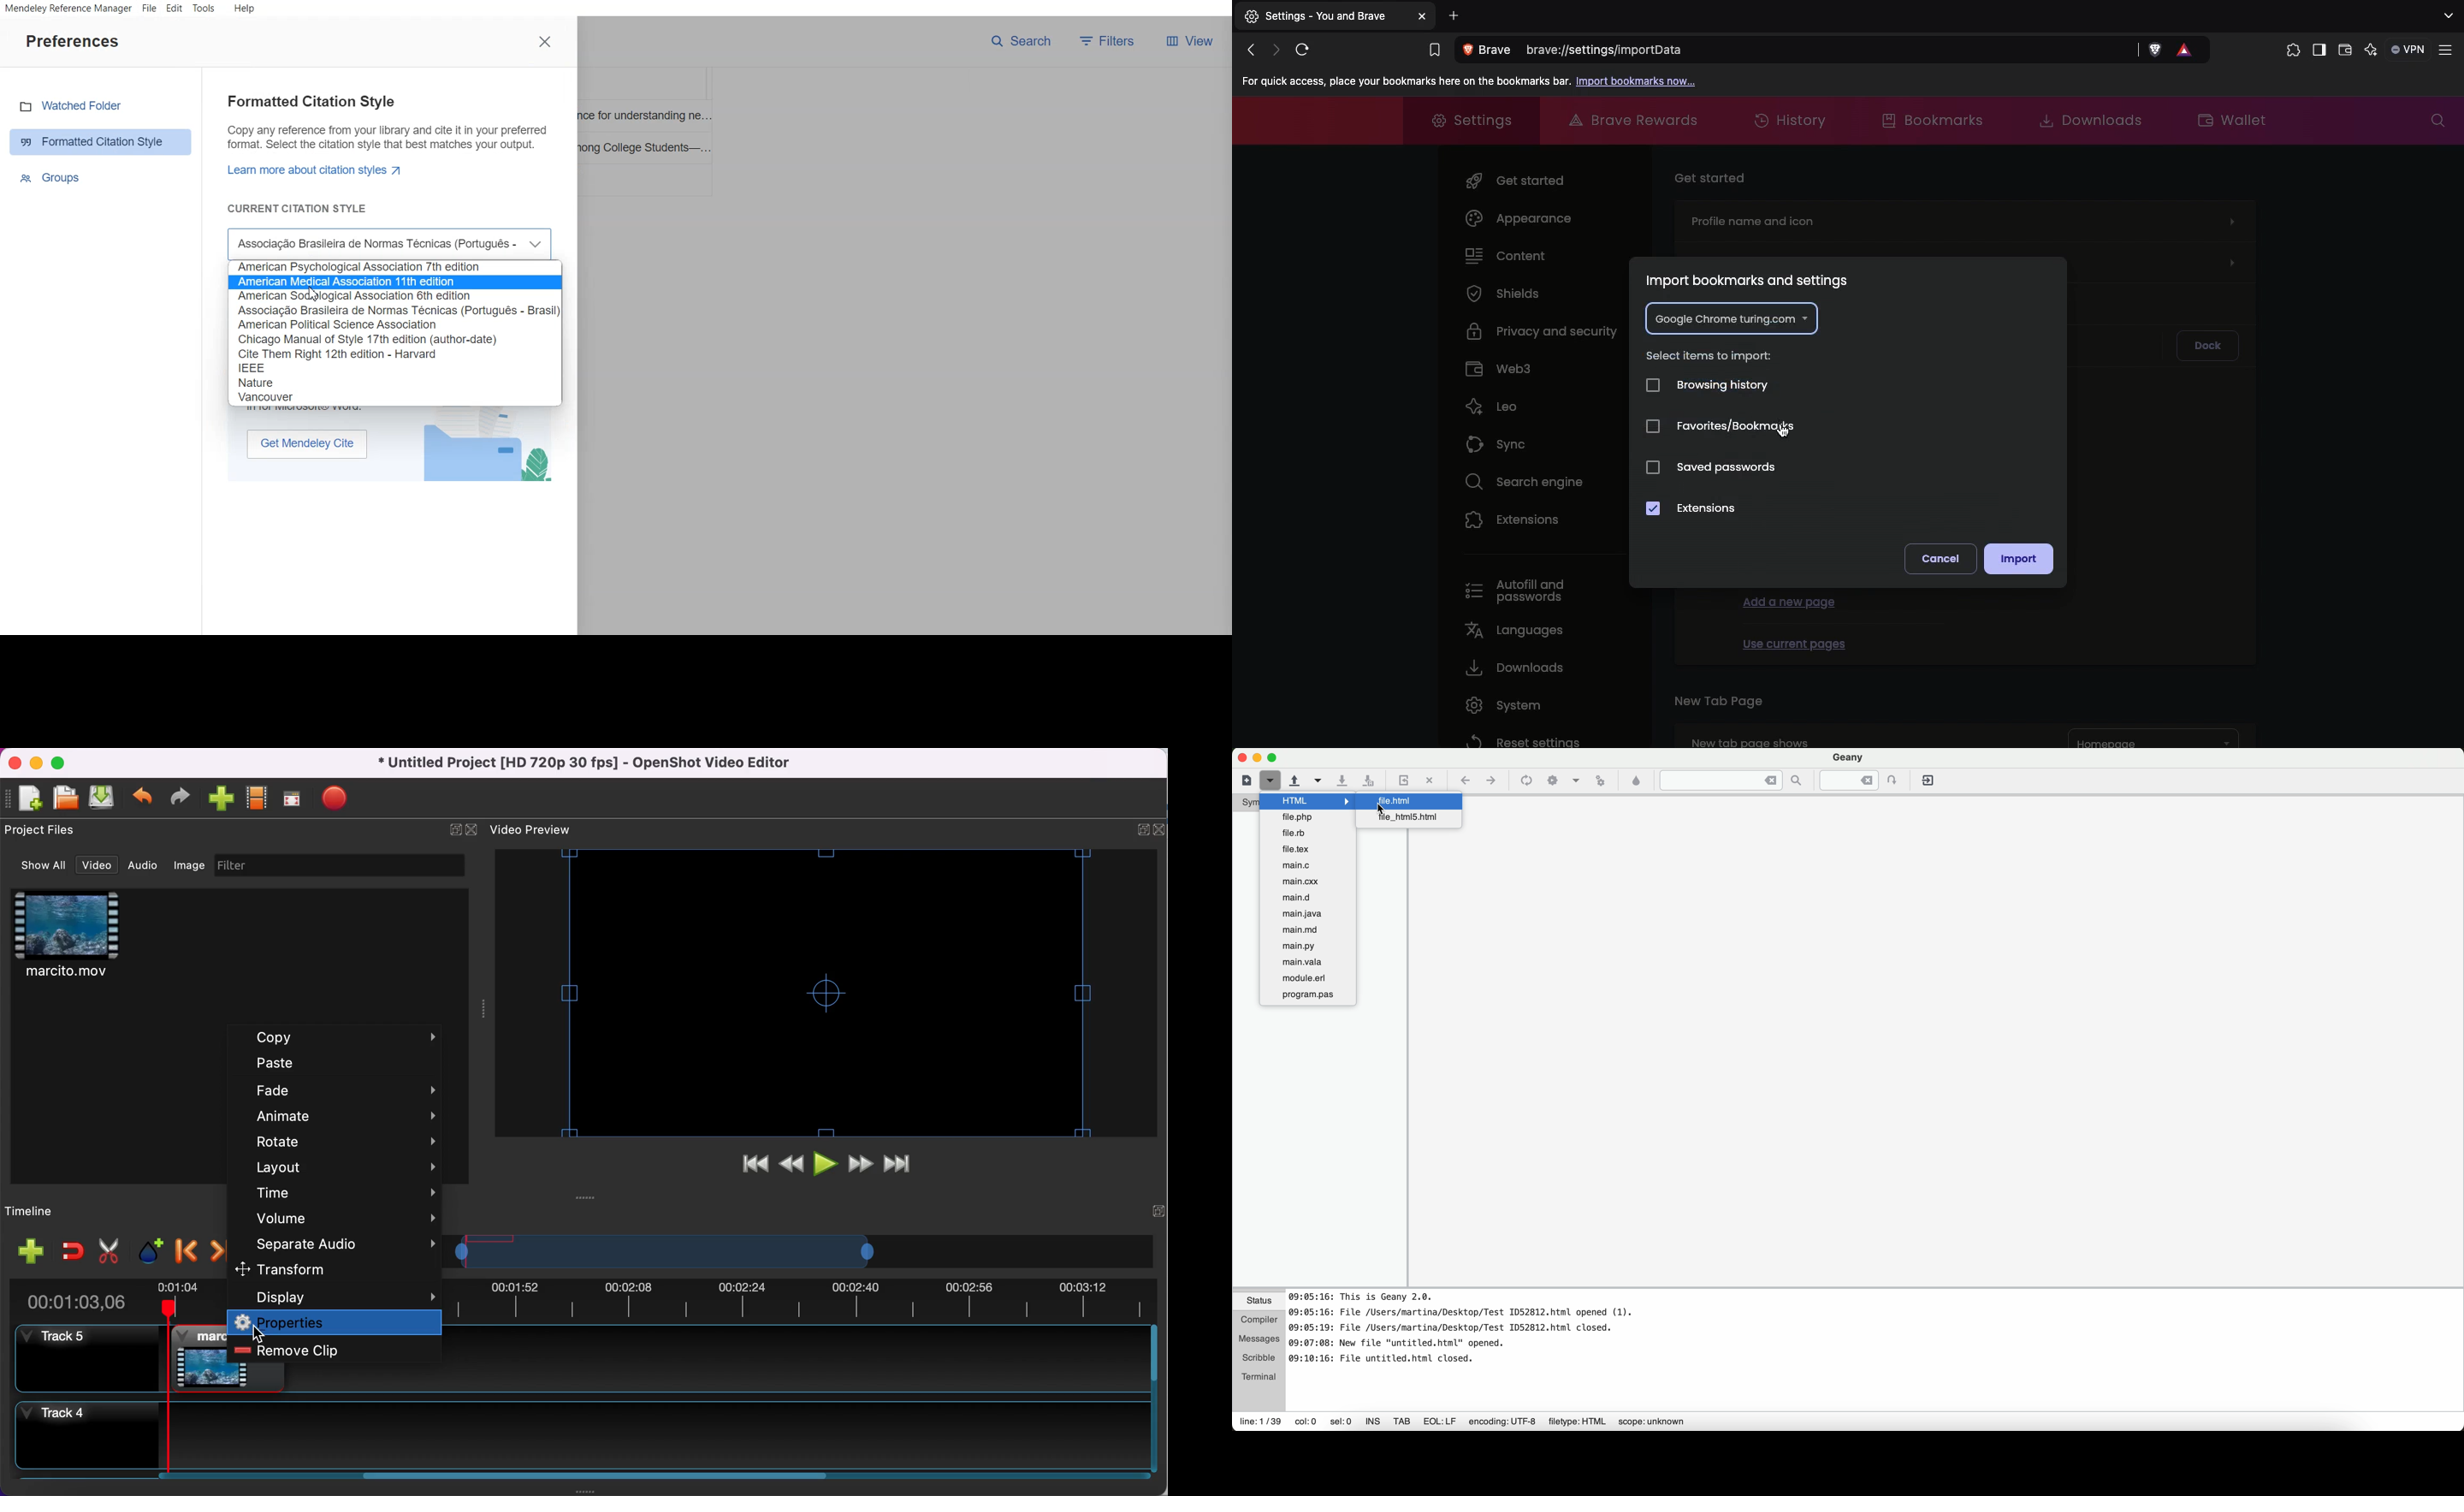 Image resolution: width=2464 pixels, height=1512 pixels. Describe the element at coordinates (243, 8) in the screenshot. I see `Help` at that location.